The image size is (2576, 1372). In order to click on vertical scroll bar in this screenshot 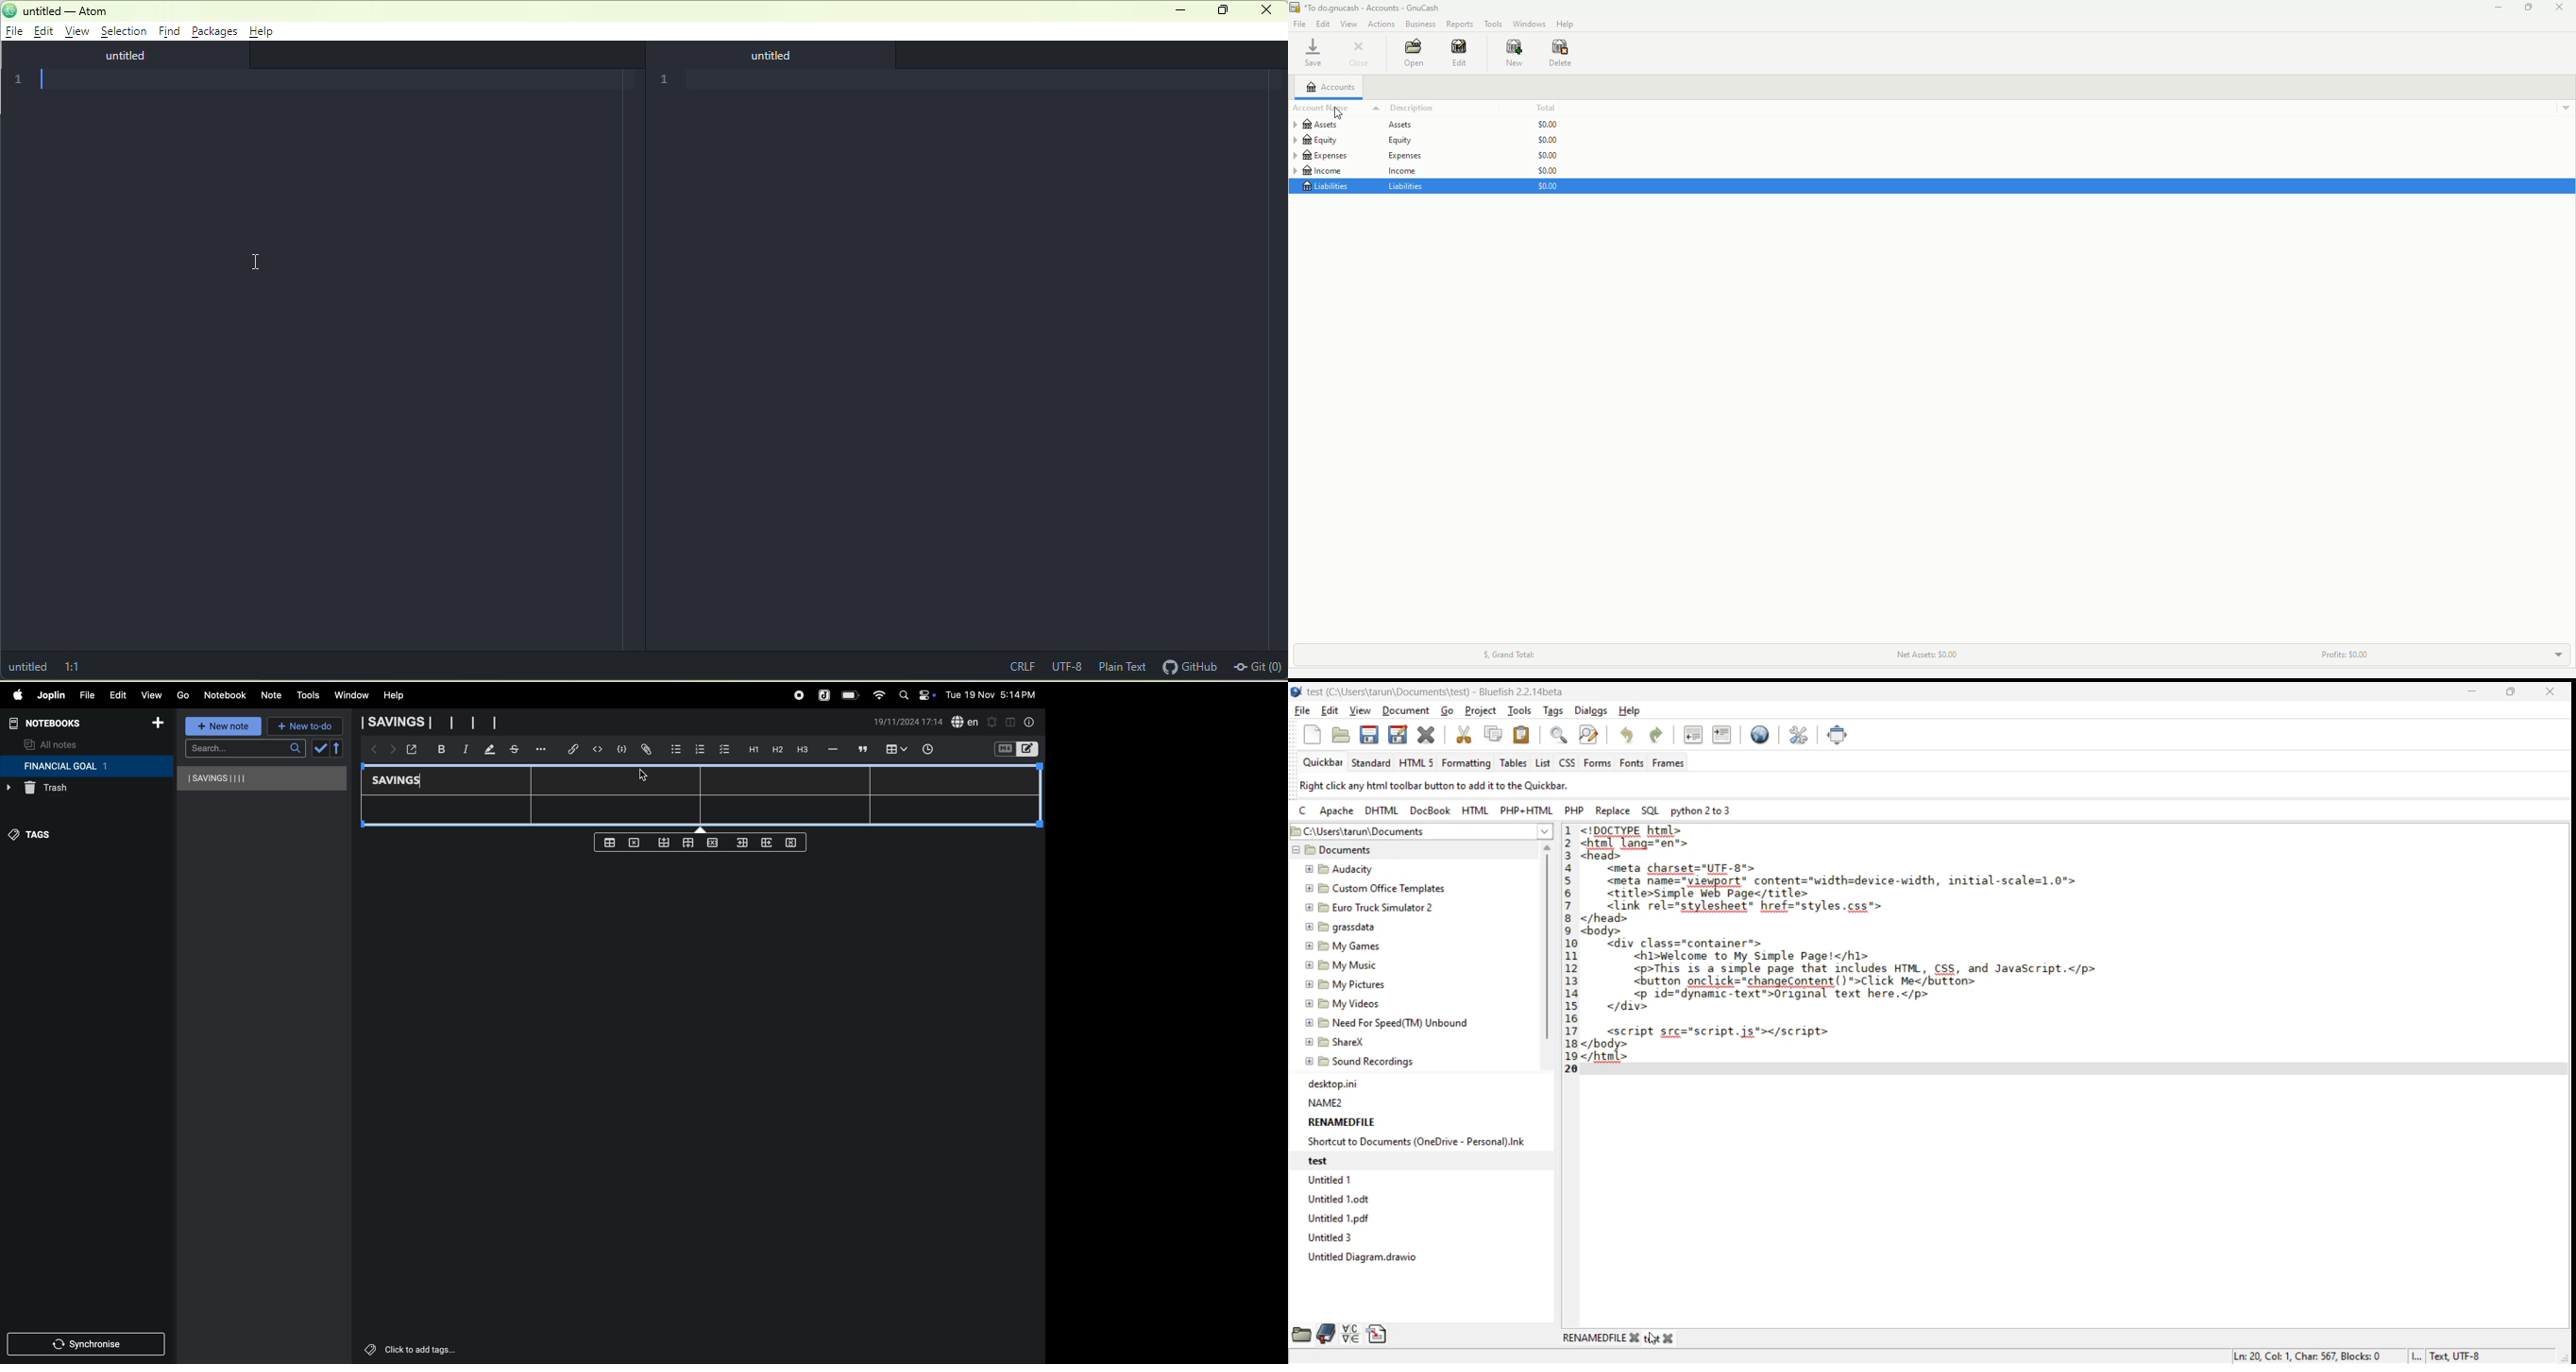, I will do `click(1547, 949)`.